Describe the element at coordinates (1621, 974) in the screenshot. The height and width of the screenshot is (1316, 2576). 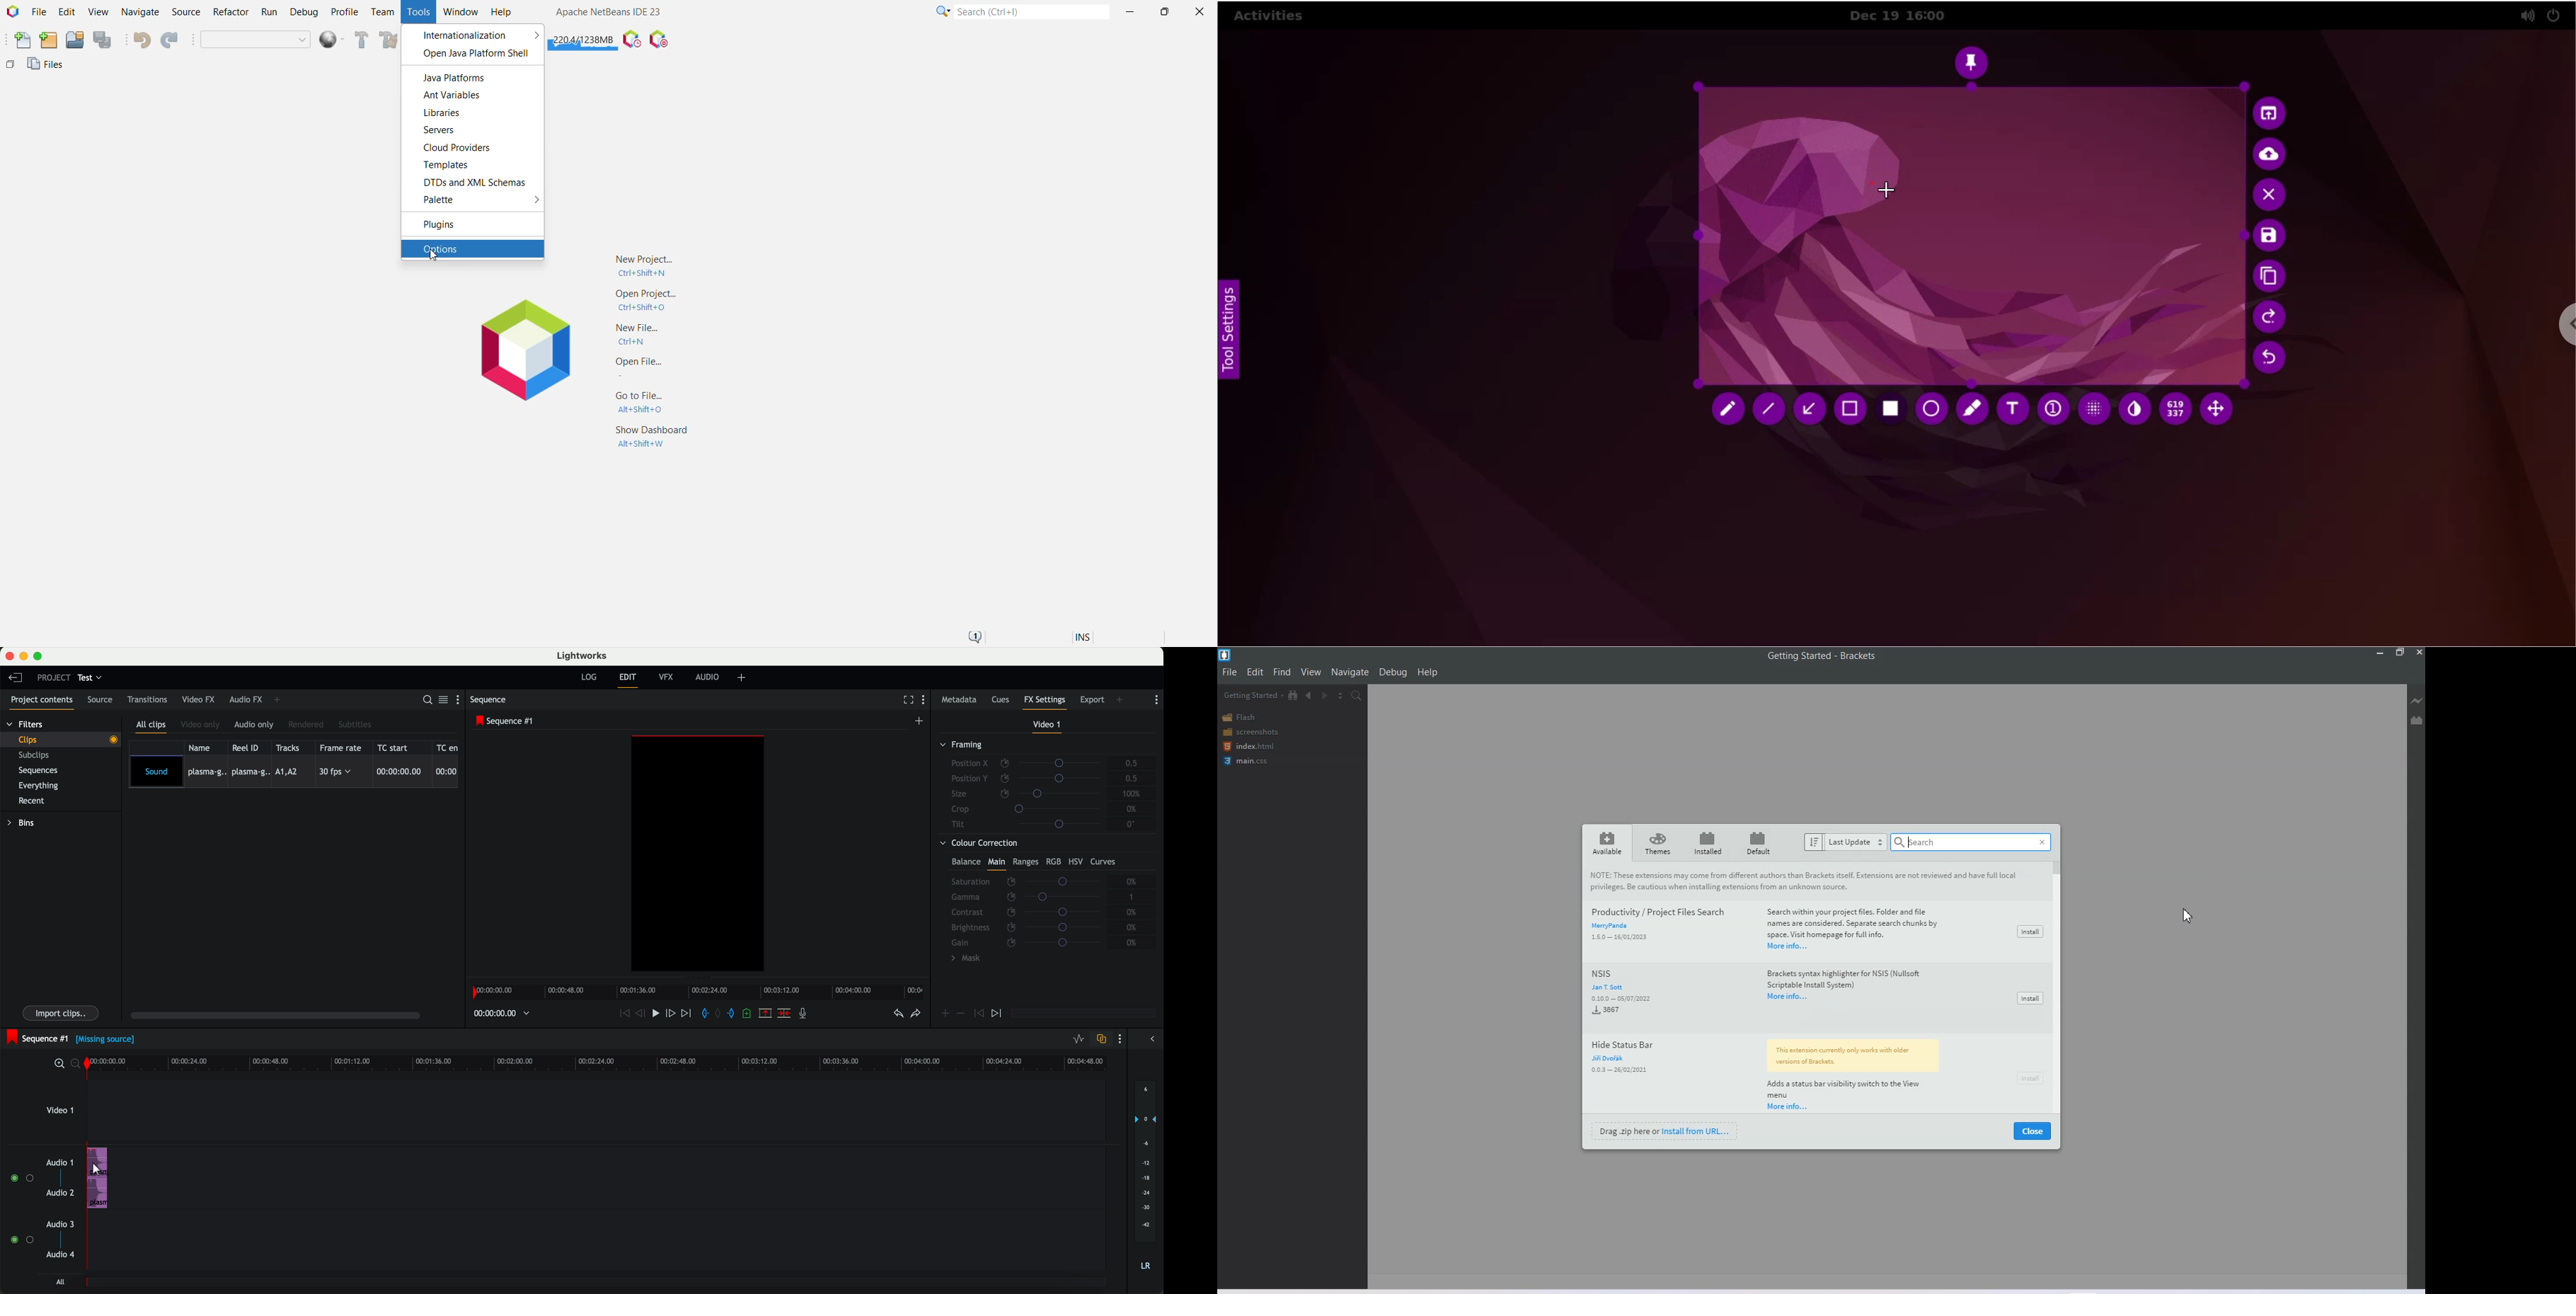
I see `nsis` at that location.